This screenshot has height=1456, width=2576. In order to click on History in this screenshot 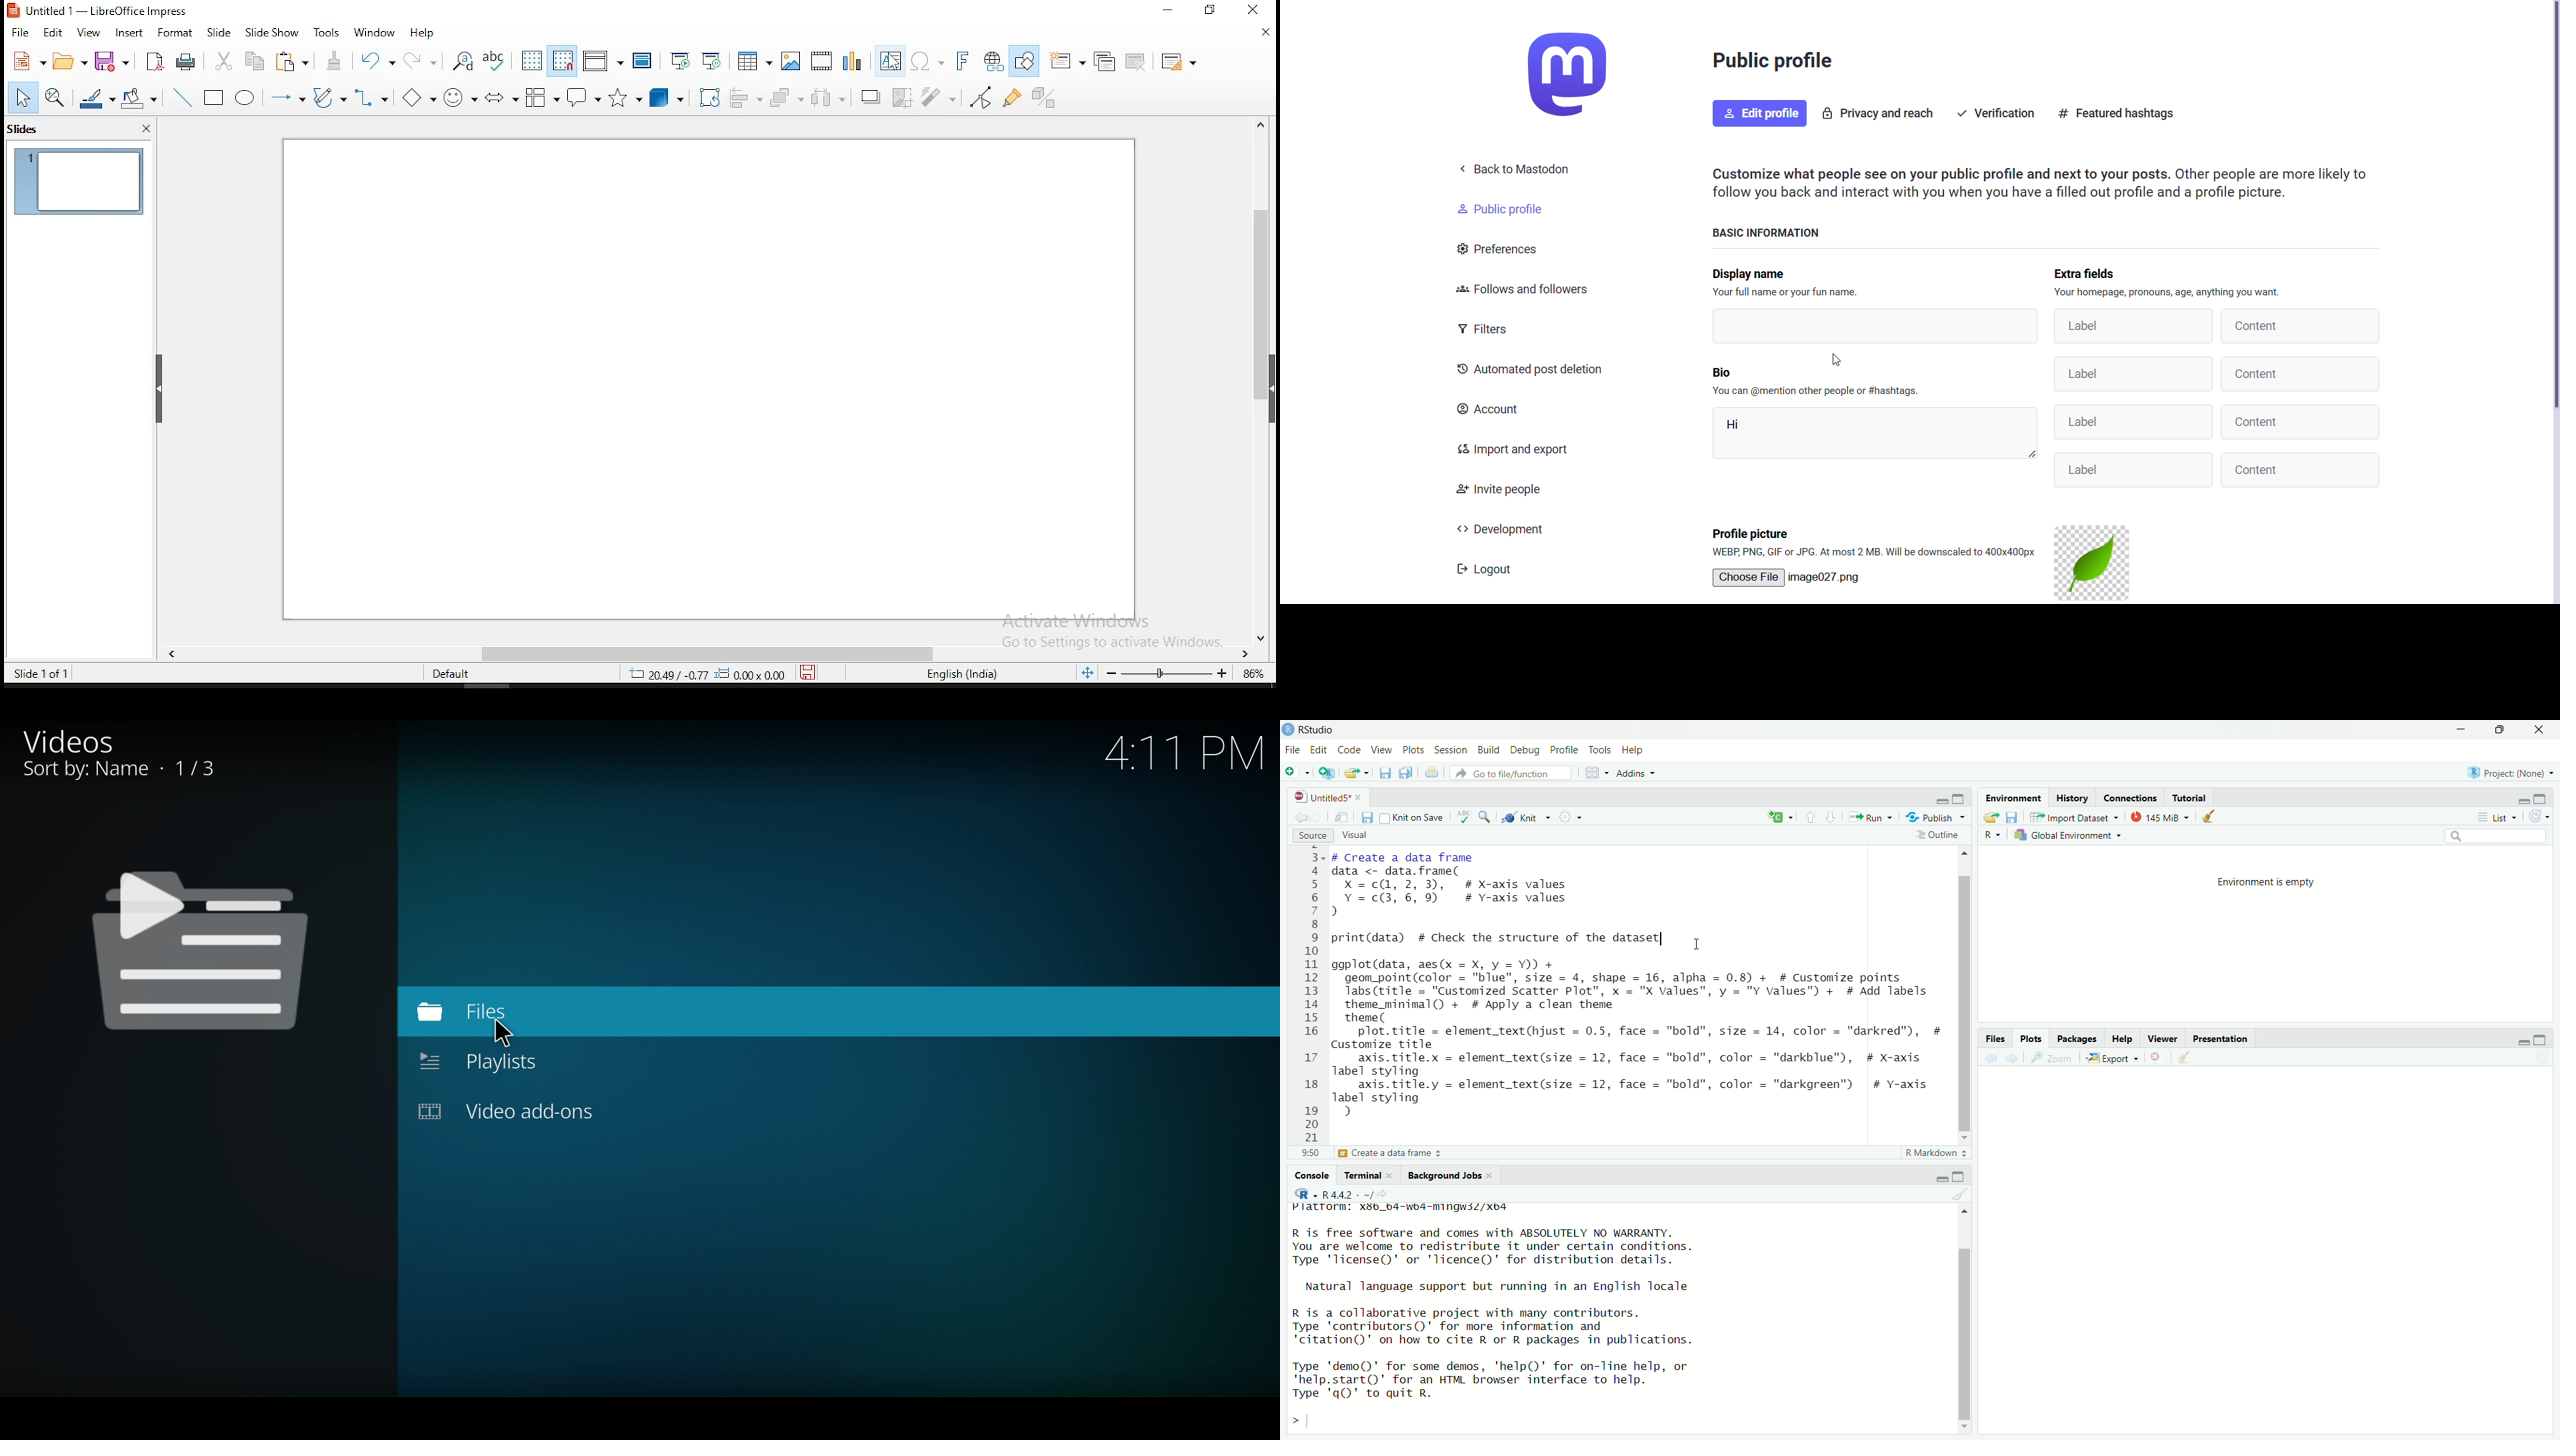, I will do `click(2071, 799)`.